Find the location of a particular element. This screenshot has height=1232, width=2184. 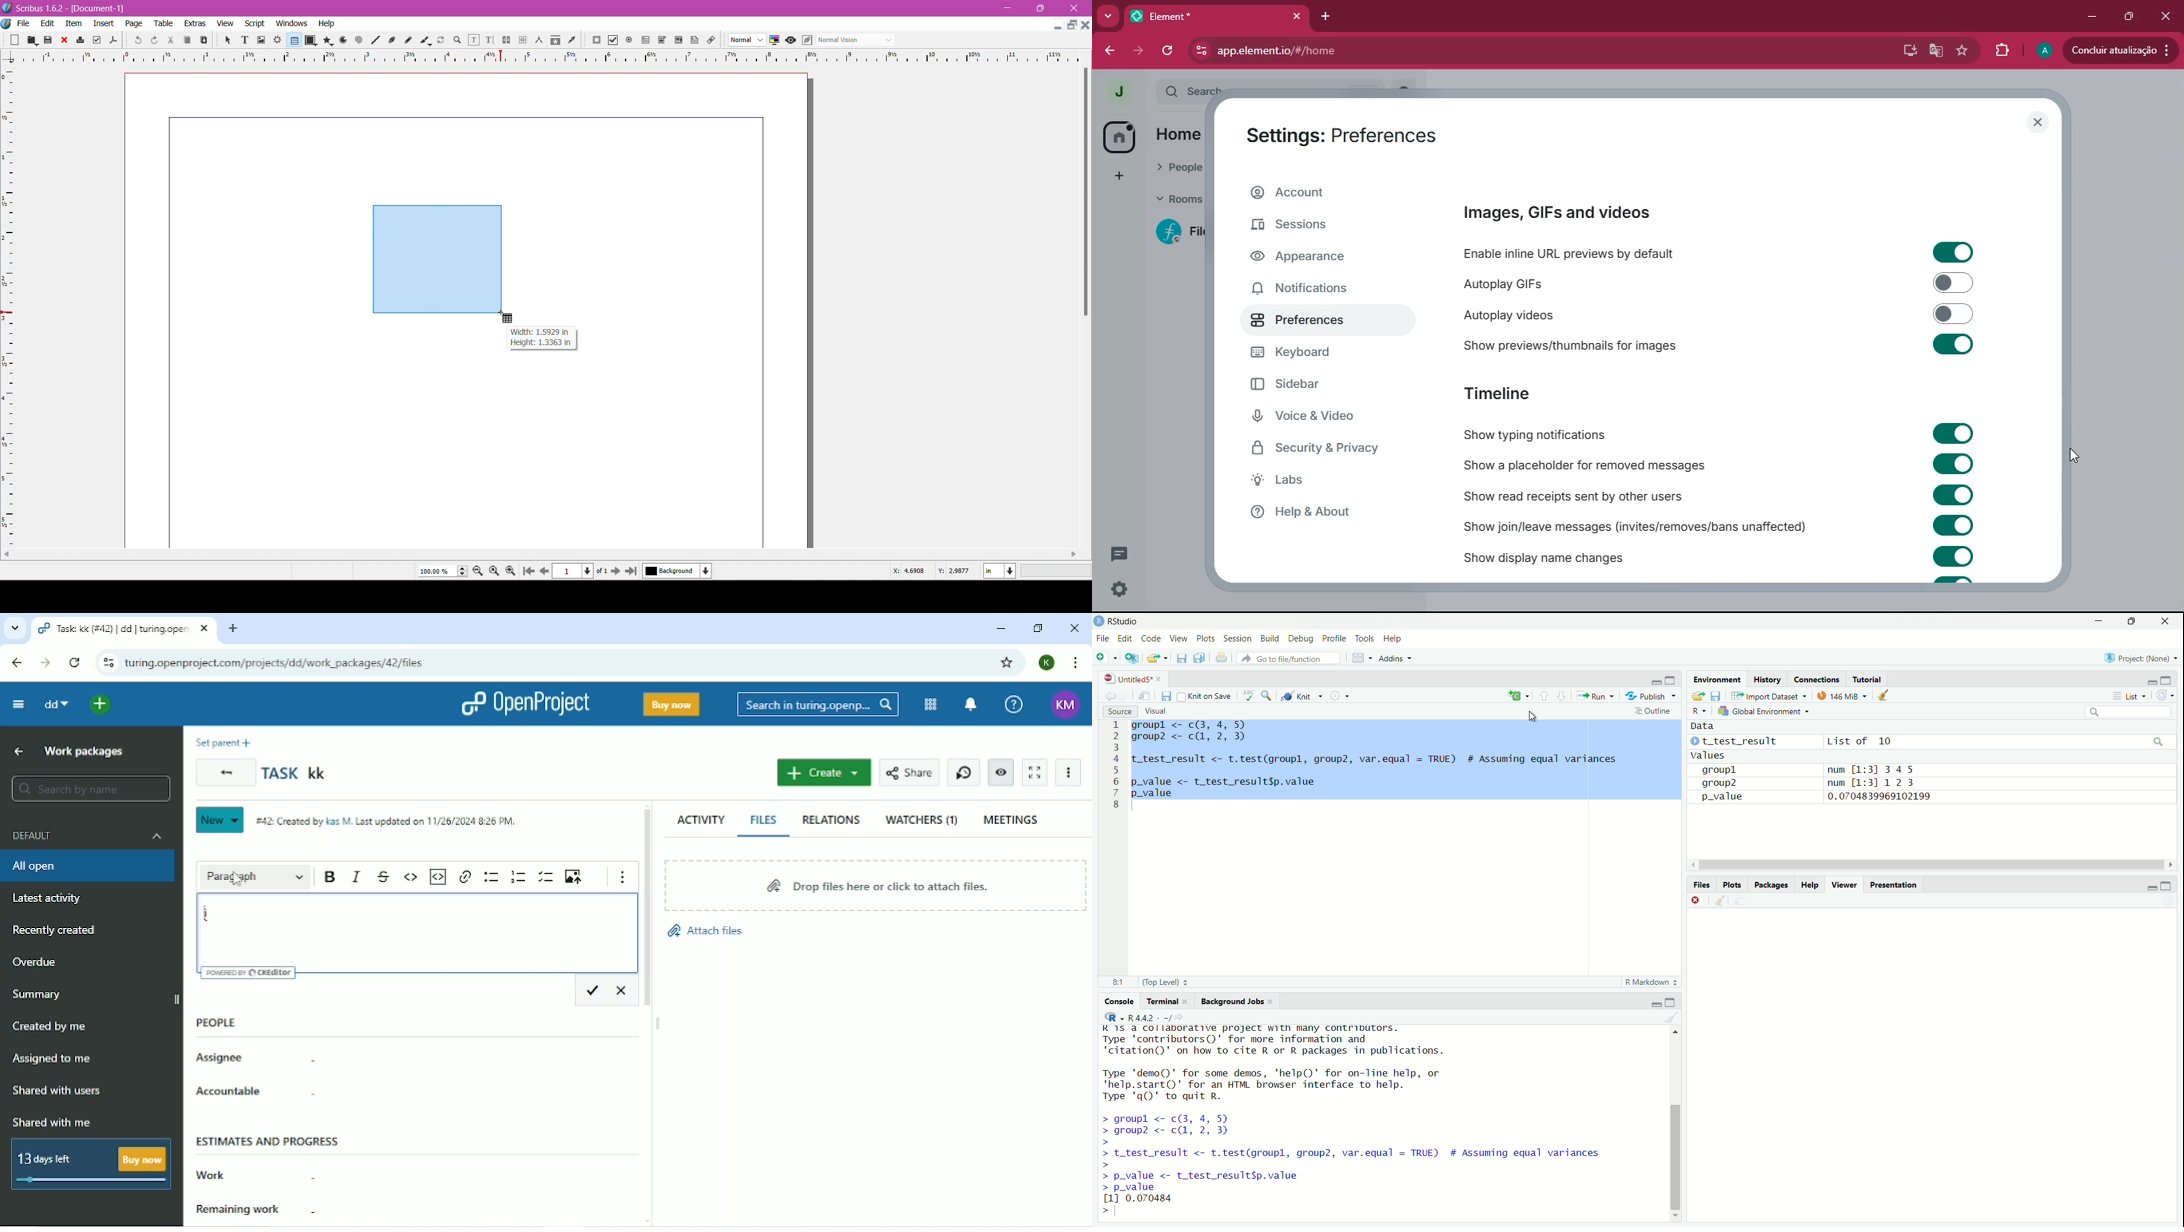

Last Page is located at coordinates (634, 572).